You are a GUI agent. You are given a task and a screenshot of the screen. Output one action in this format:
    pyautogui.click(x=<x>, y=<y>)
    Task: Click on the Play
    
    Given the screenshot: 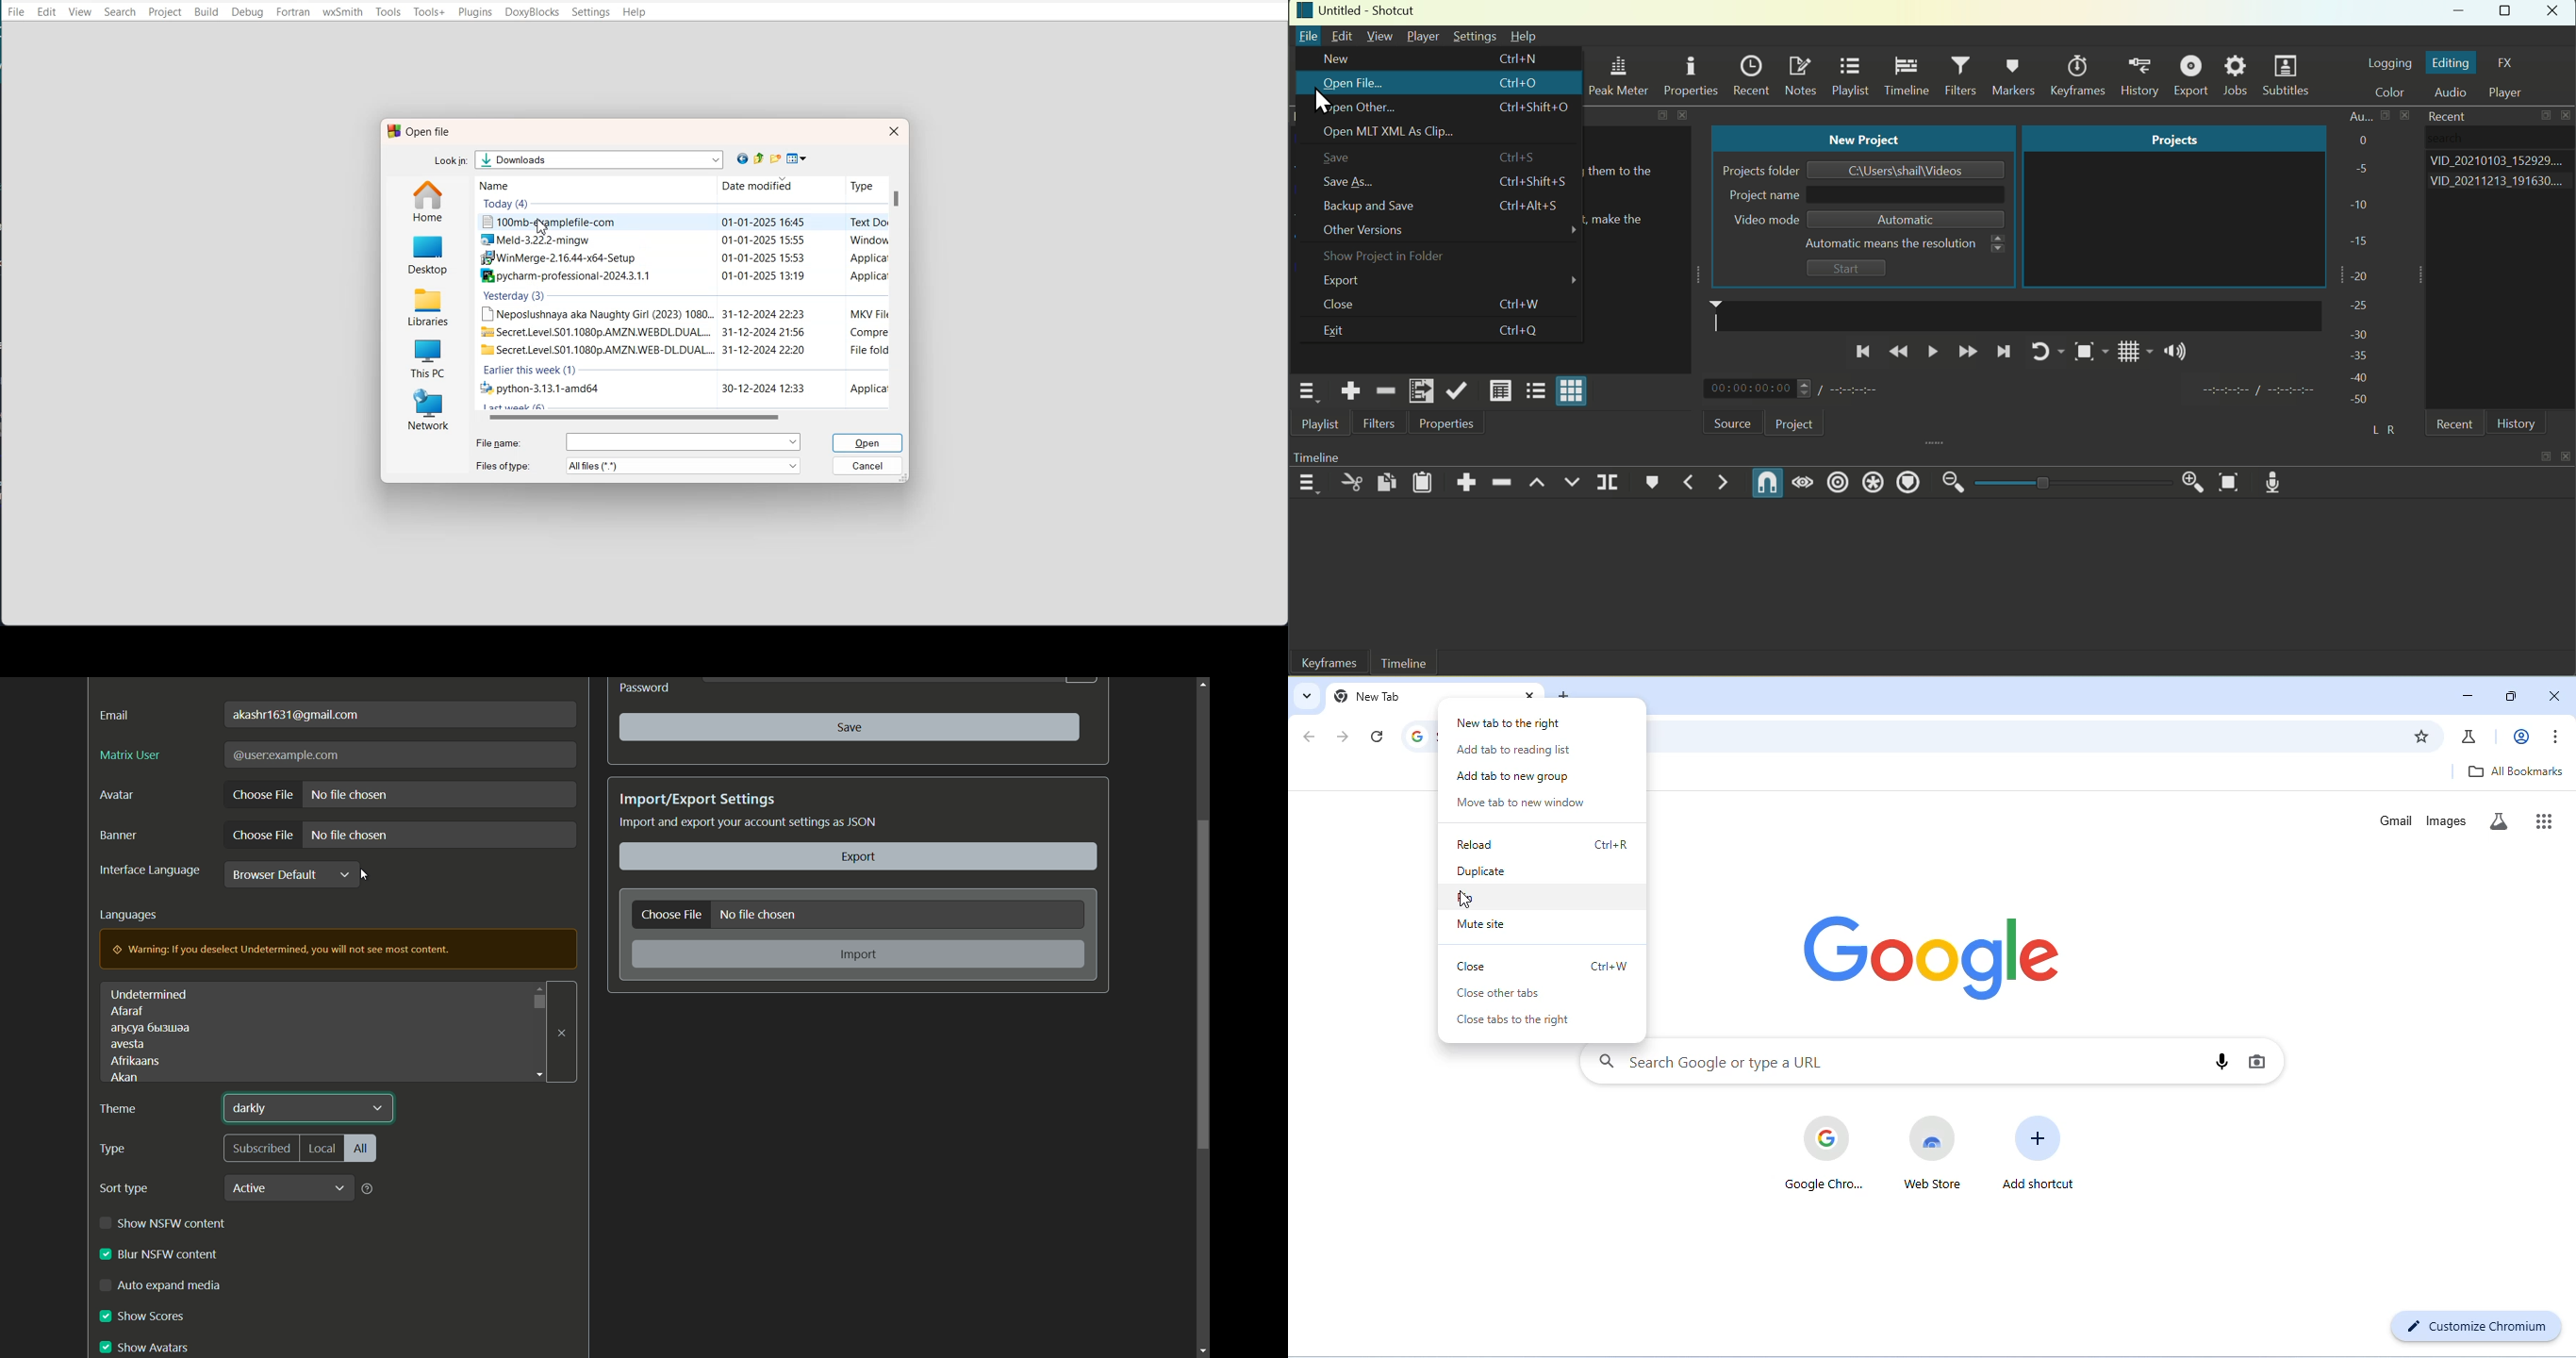 What is the action you would take?
    pyautogui.click(x=1932, y=352)
    